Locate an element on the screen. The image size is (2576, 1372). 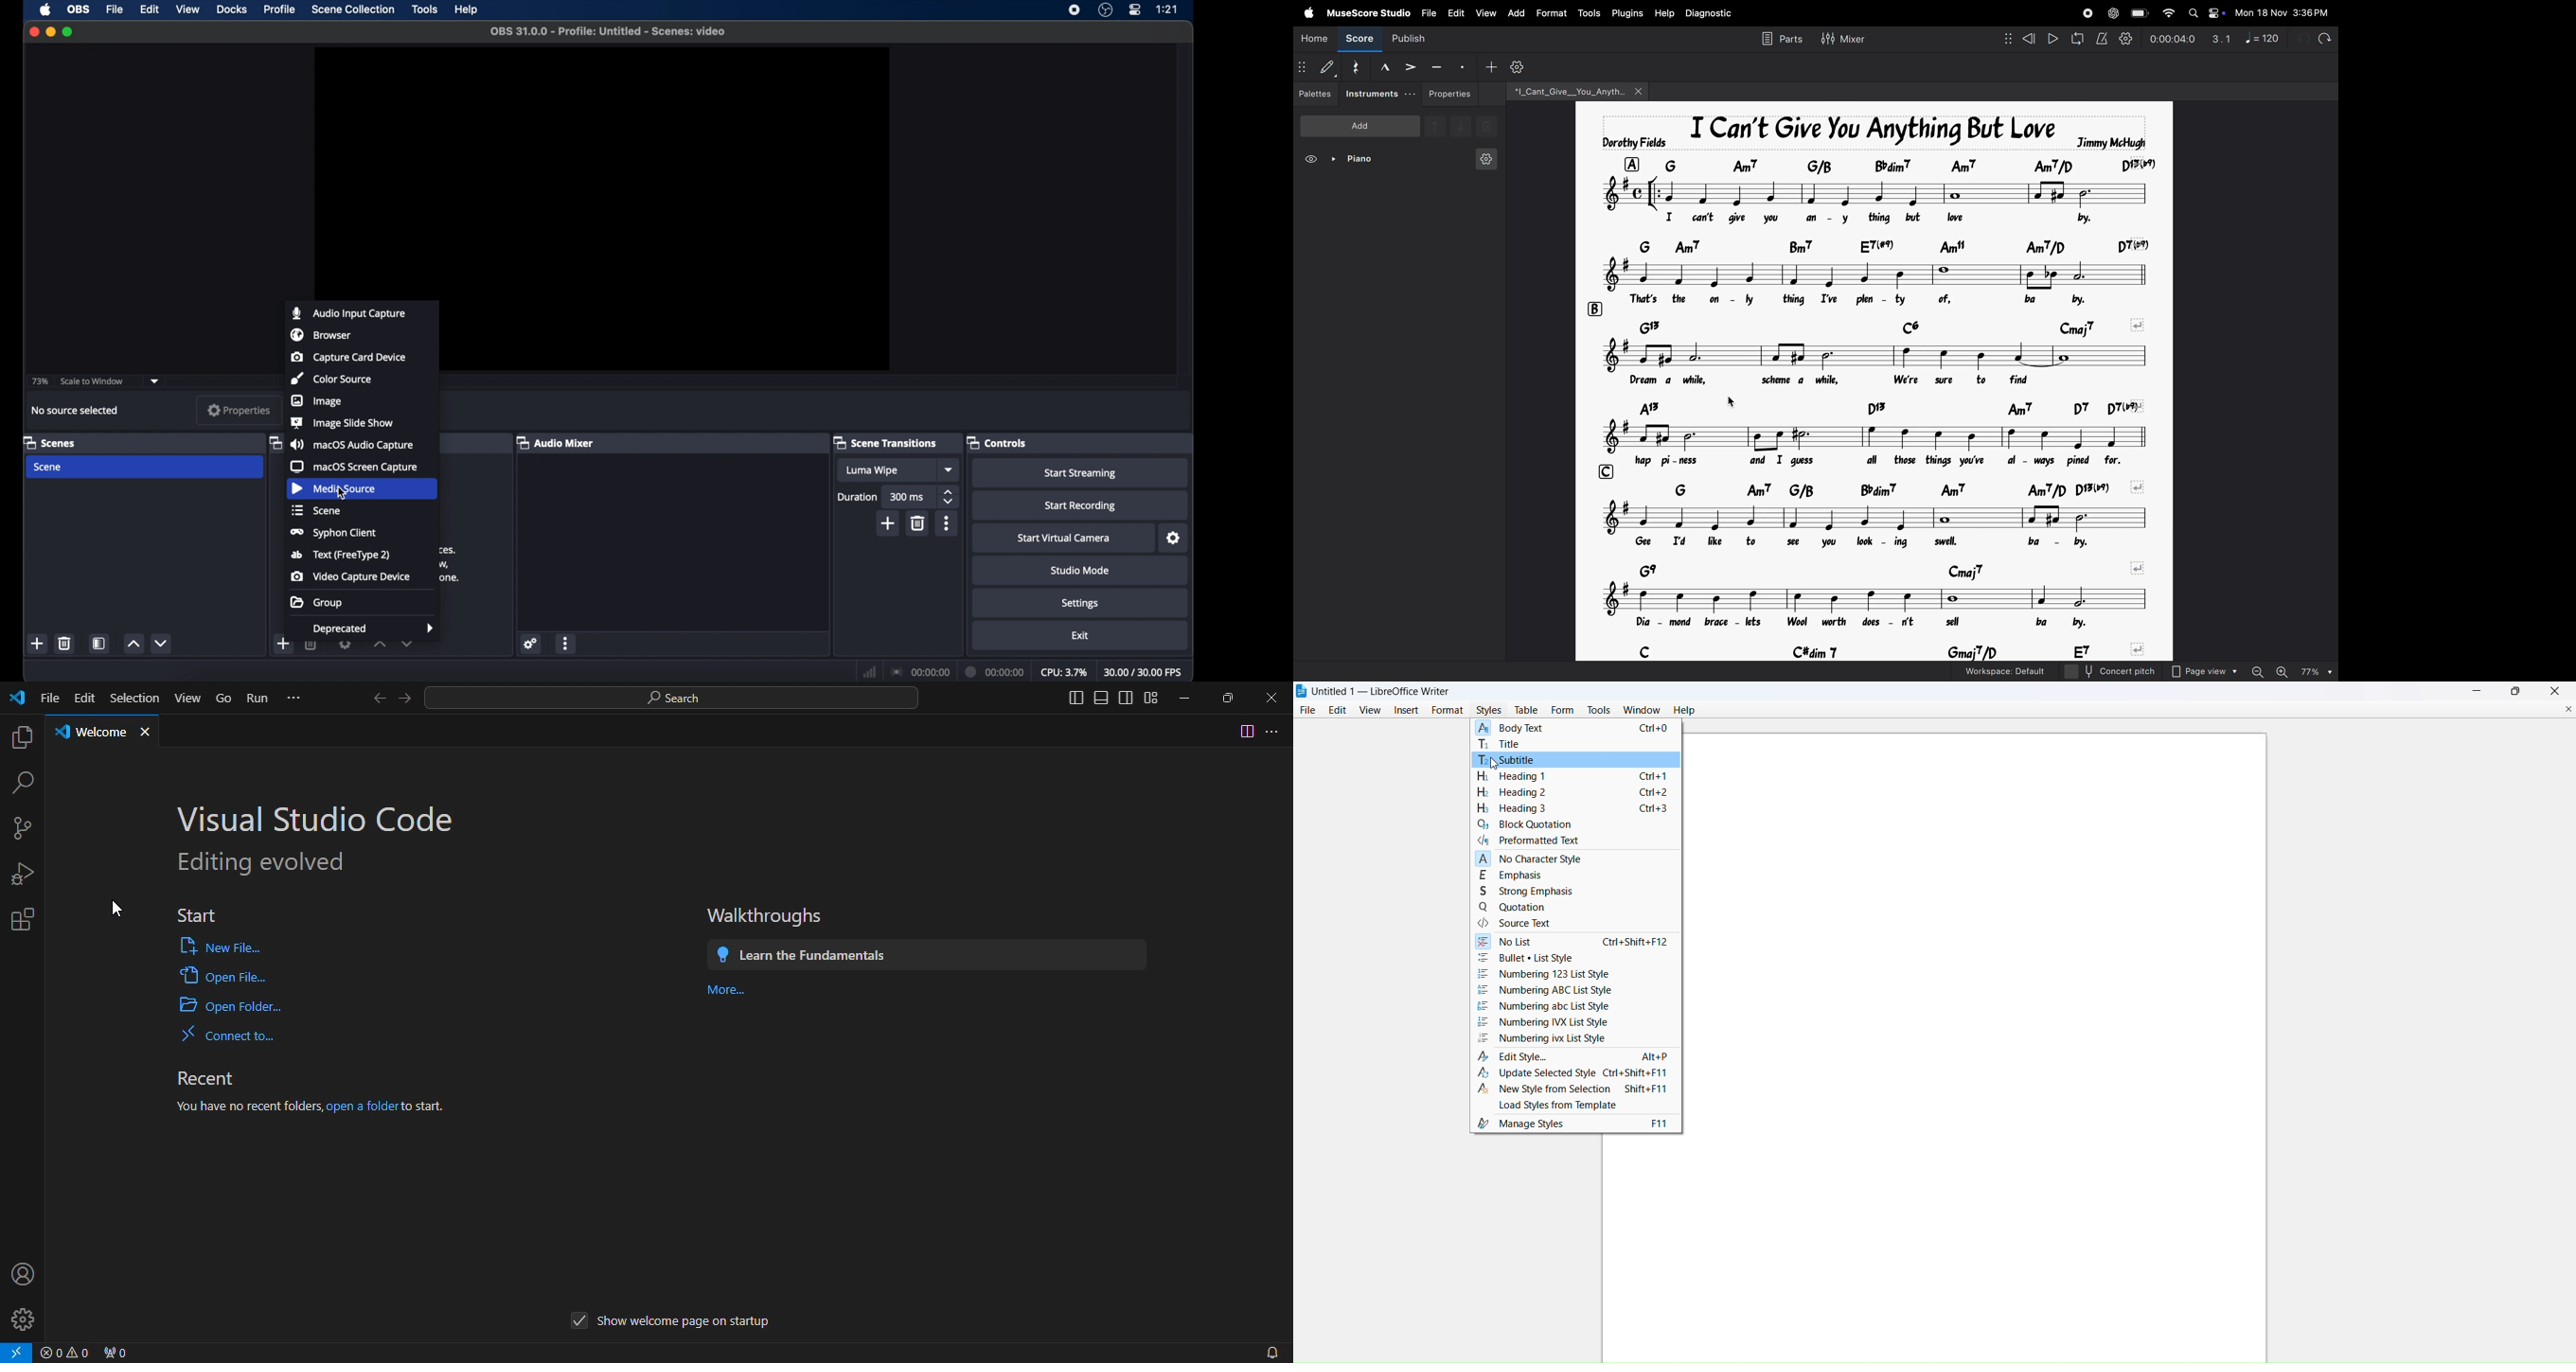
you have no recent folders, open a folder to start. is located at coordinates (317, 1106).